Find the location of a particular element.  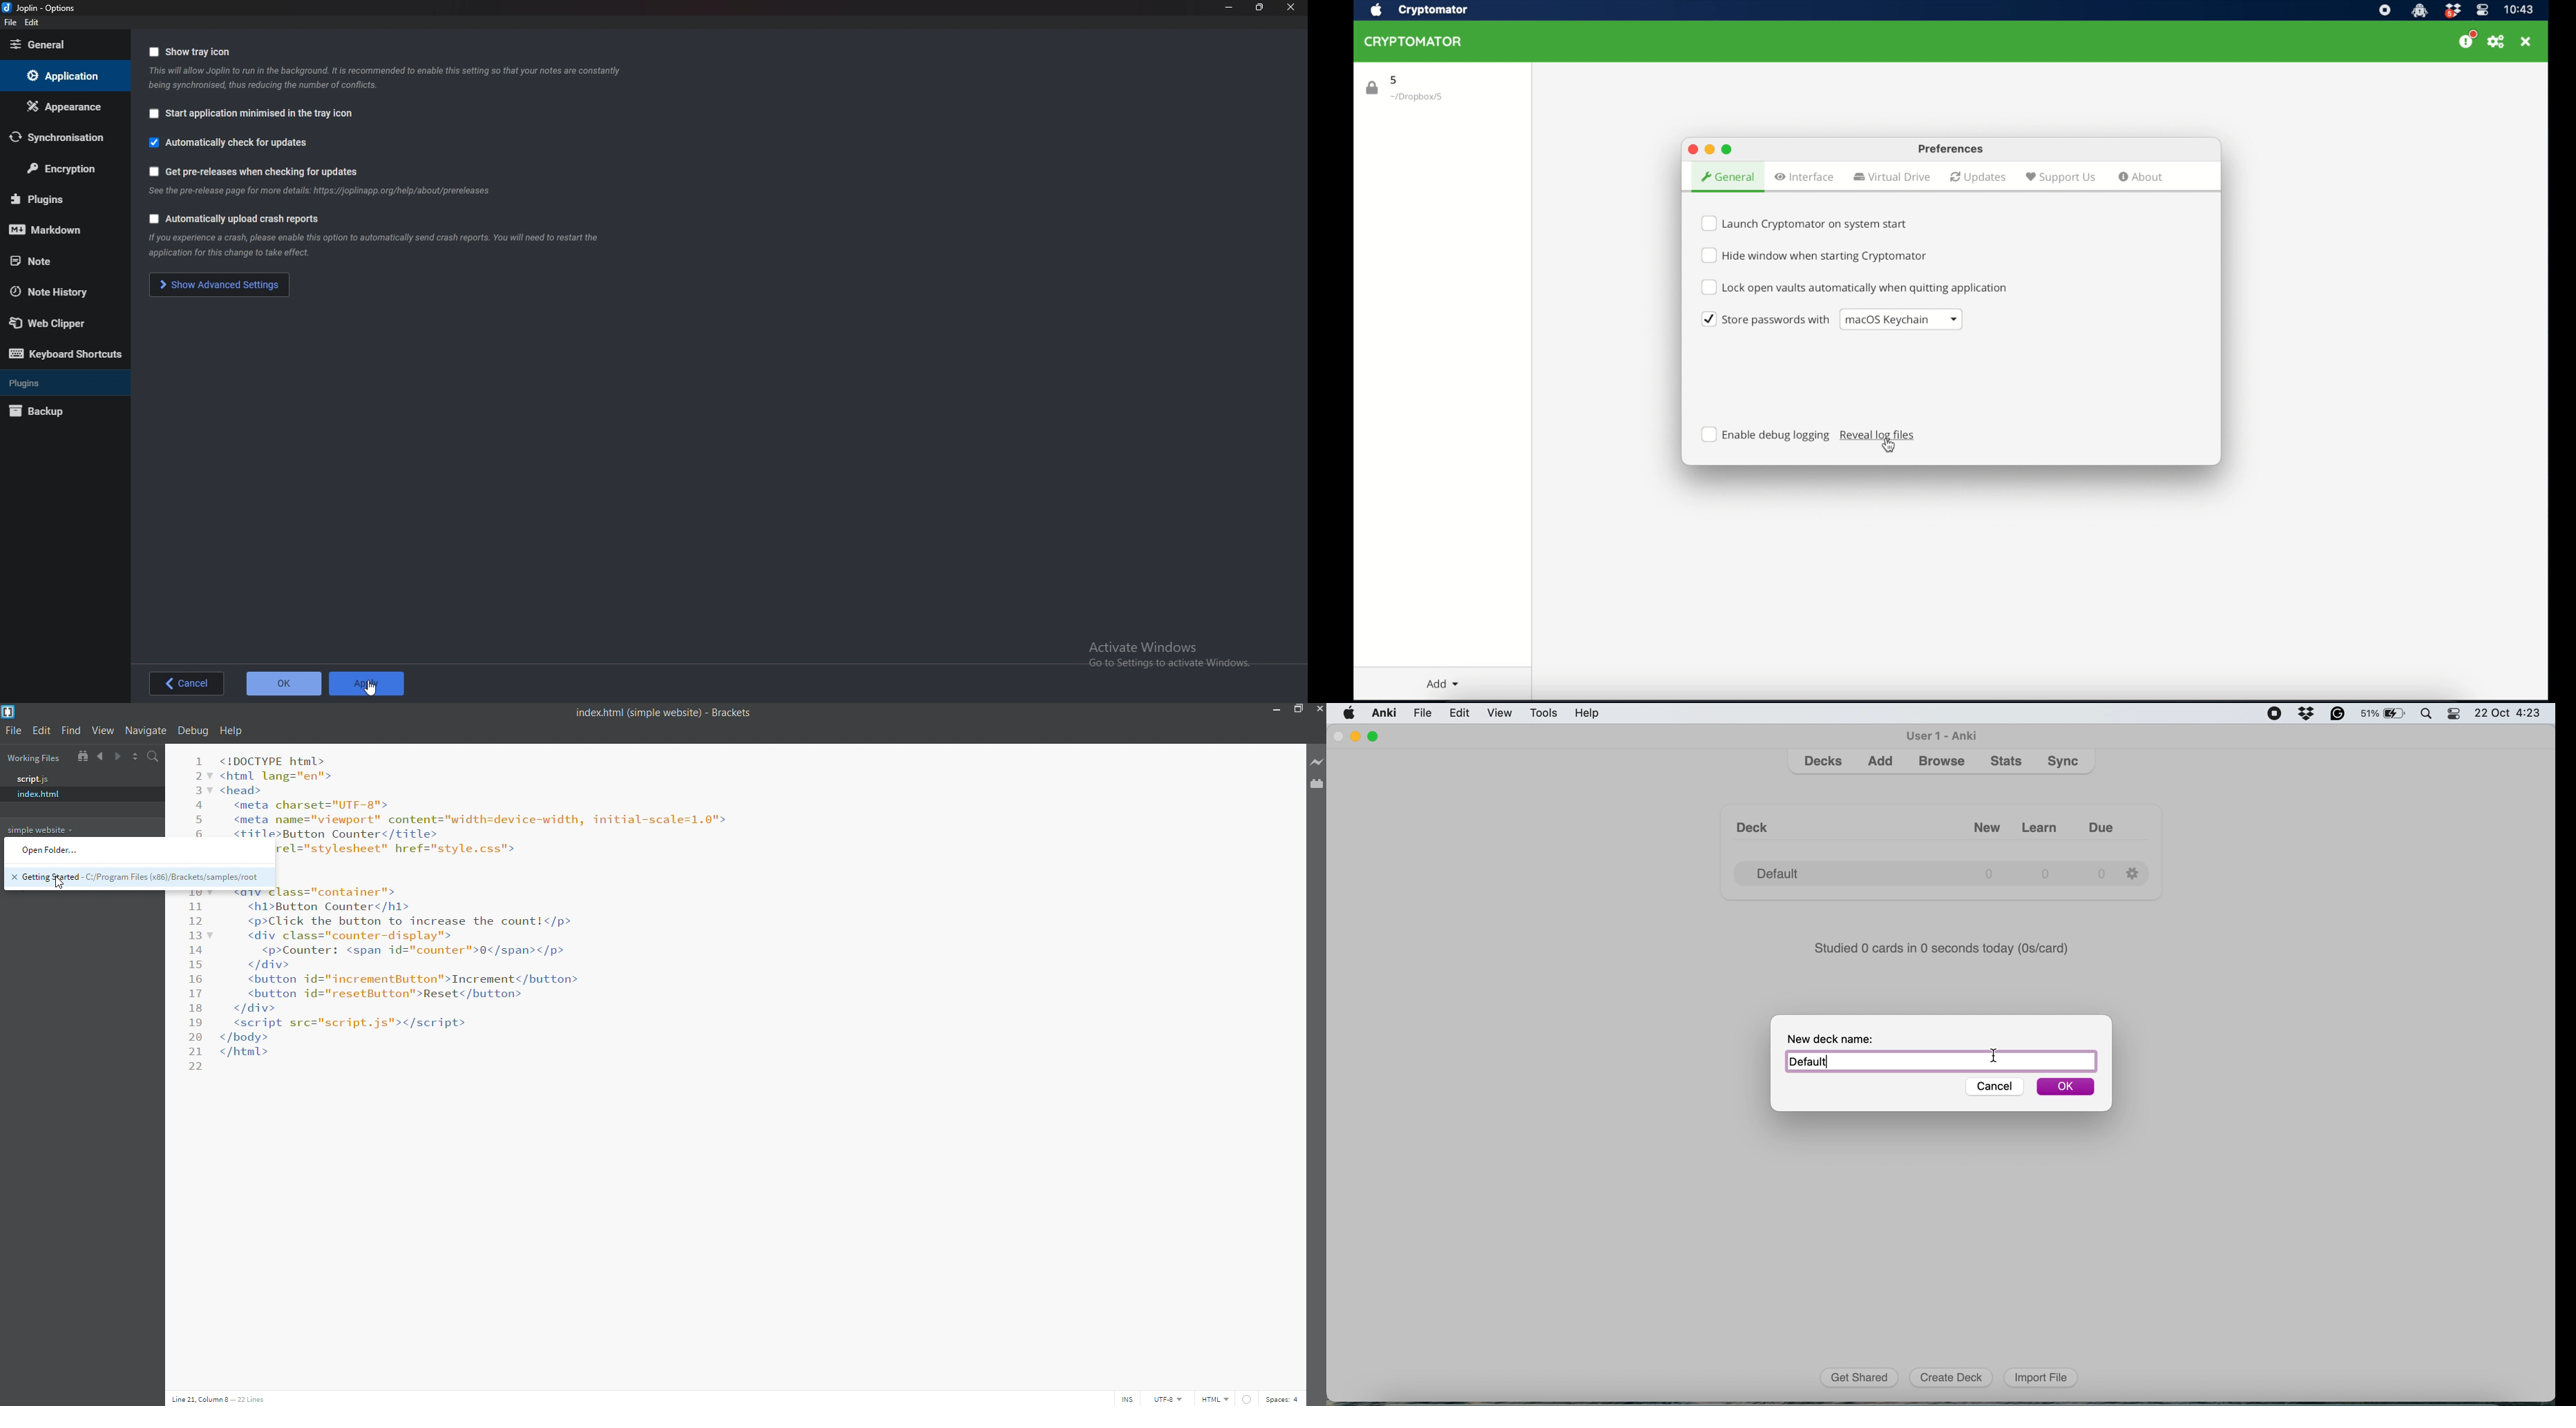

Automatically upload crash reports is located at coordinates (245, 218).